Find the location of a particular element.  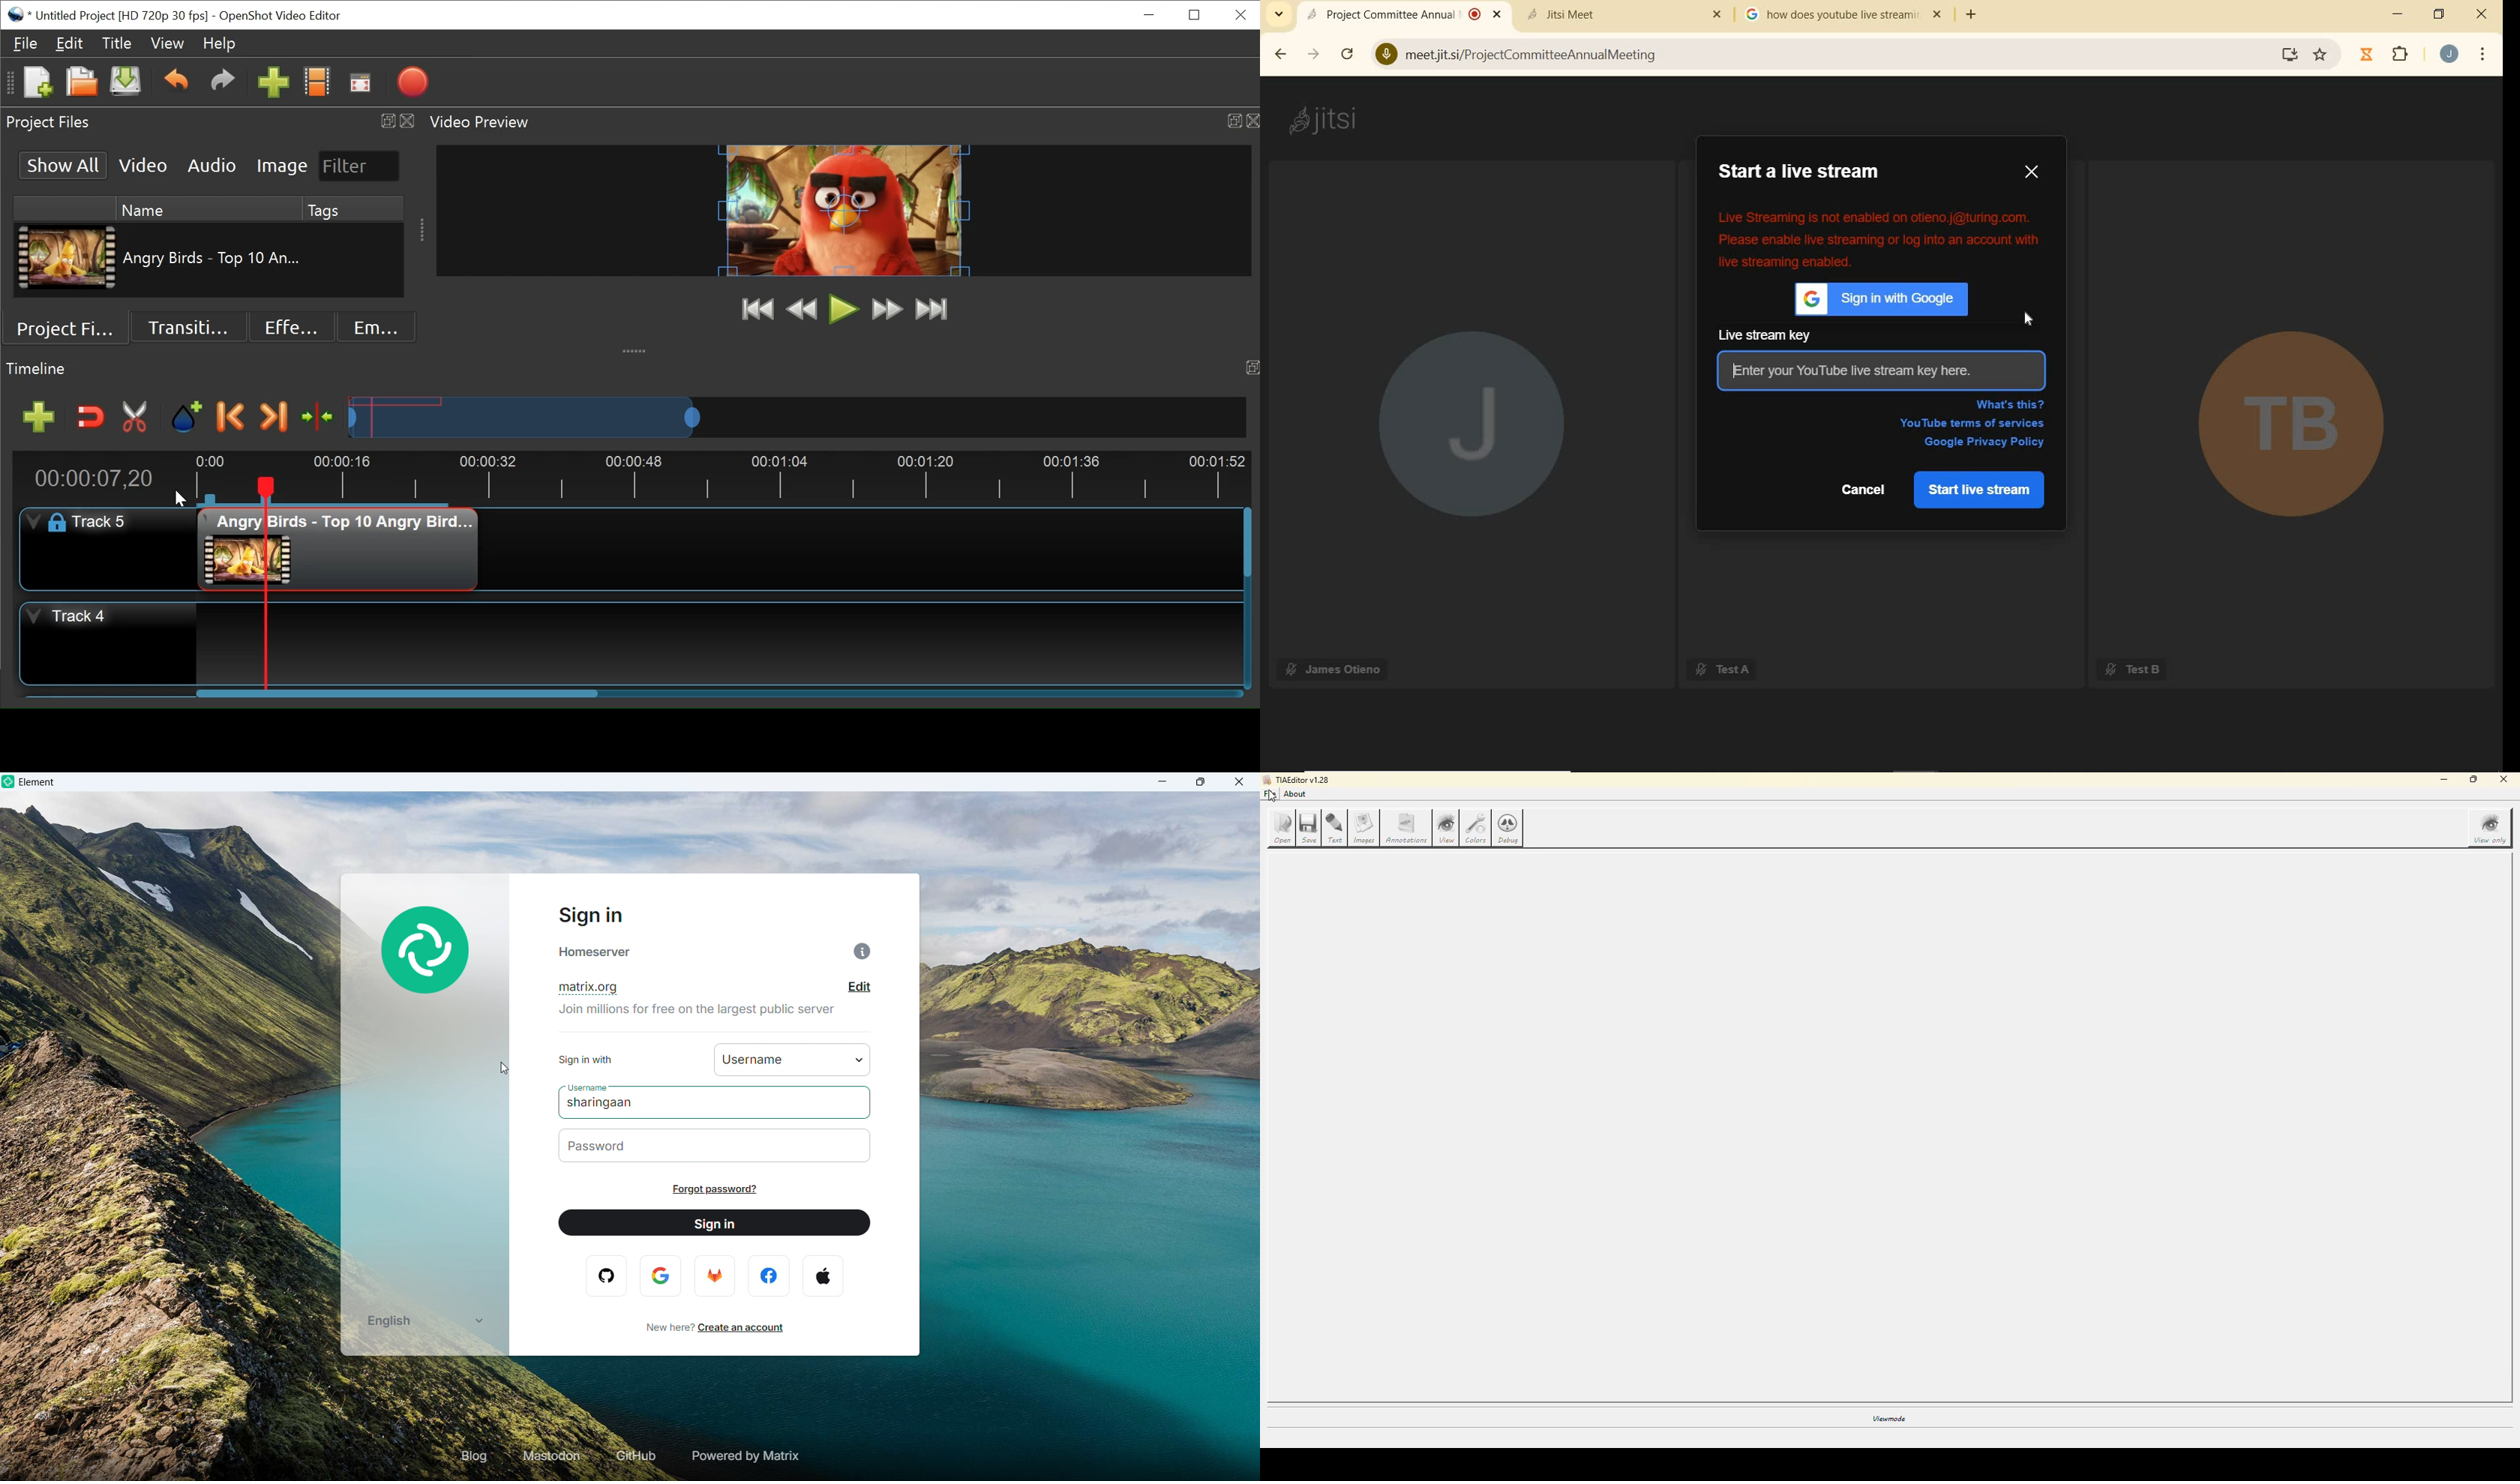

Track Panel is located at coordinates (712, 643).